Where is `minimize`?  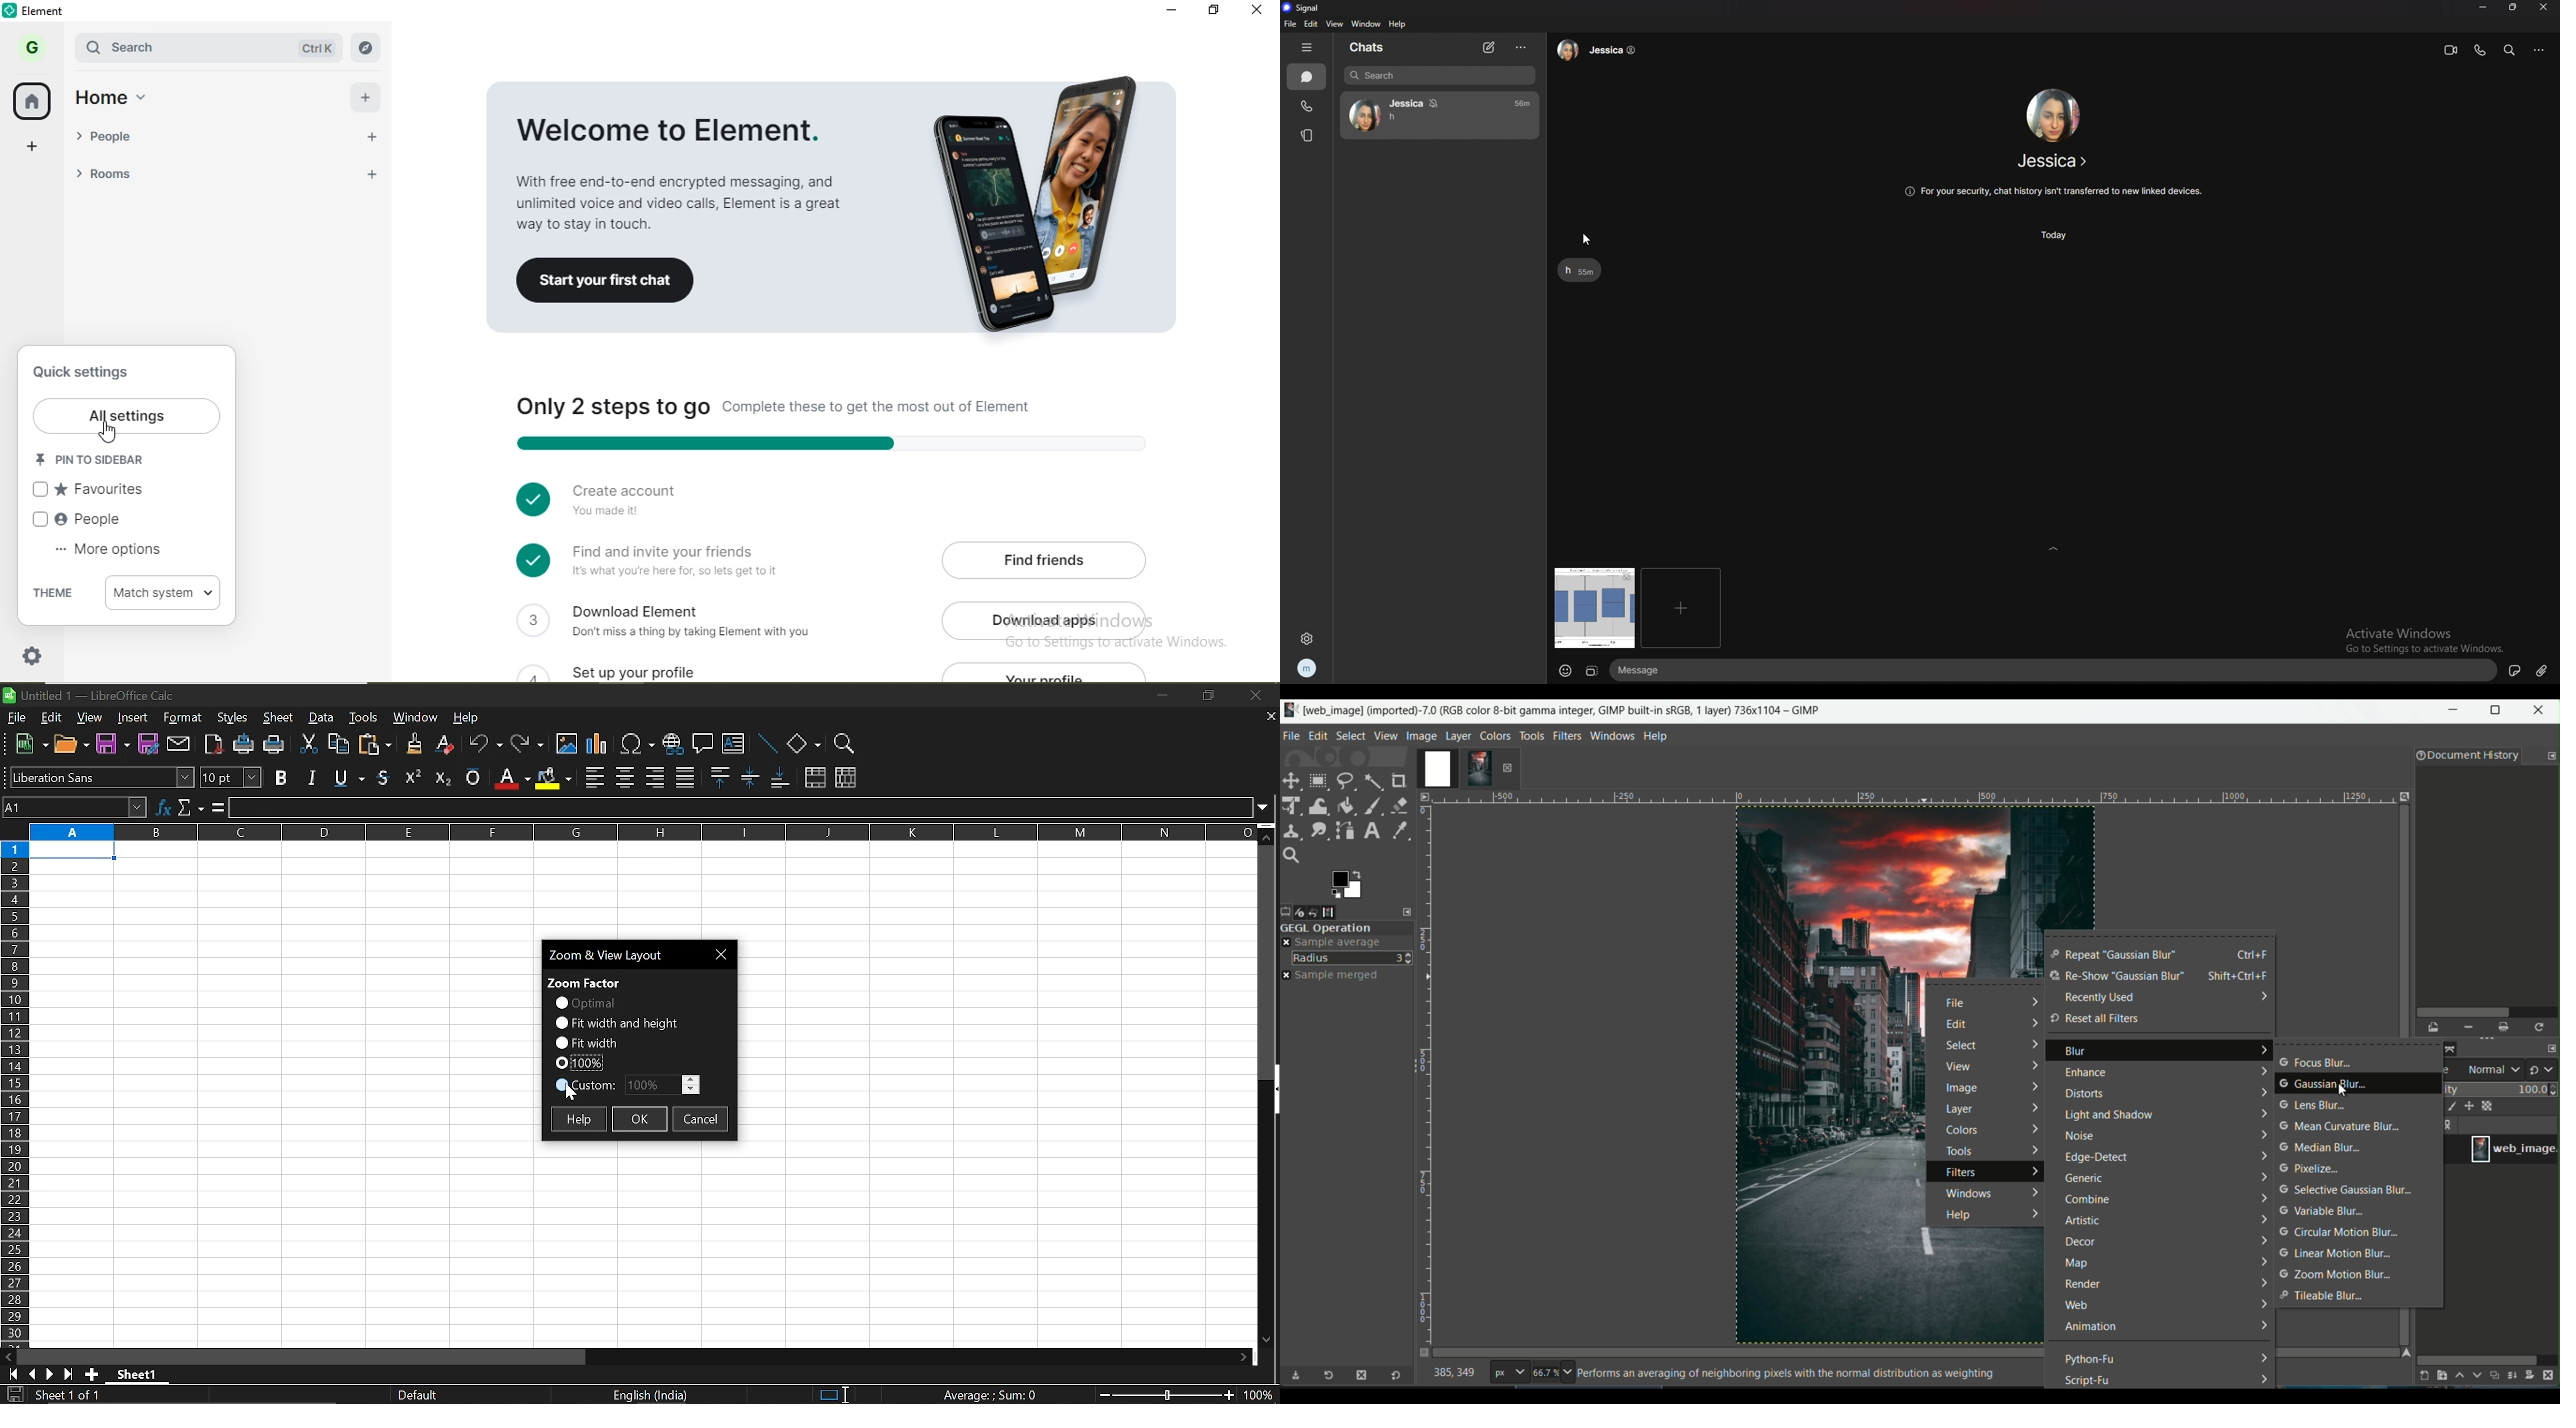
minimize is located at coordinates (2454, 713).